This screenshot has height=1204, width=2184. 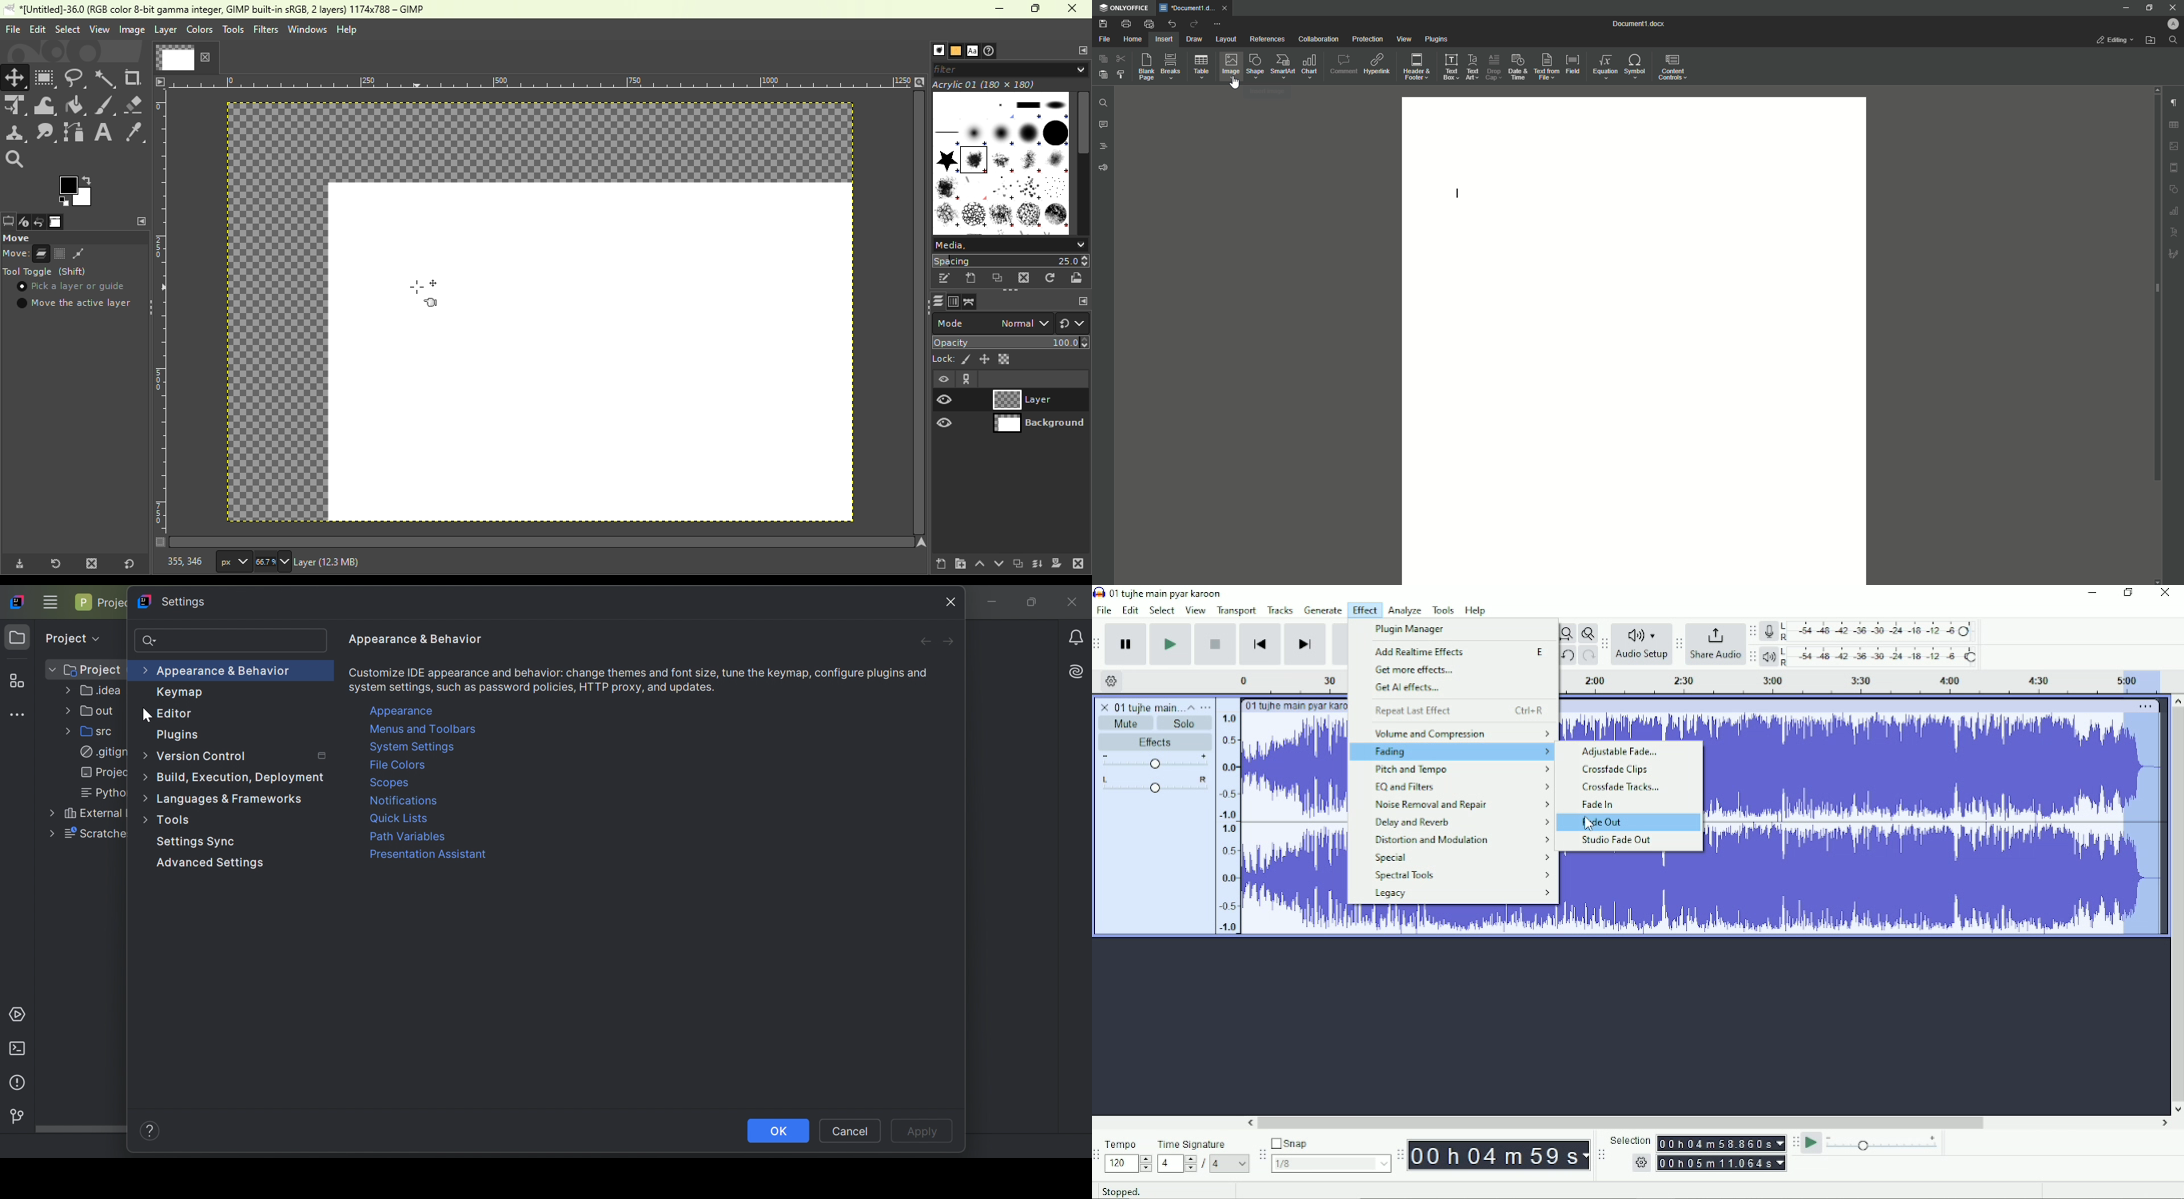 What do you see at coordinates (1197, 8) in the screenshot?
I see `Tab 1` at bounding box center [1197, 8].